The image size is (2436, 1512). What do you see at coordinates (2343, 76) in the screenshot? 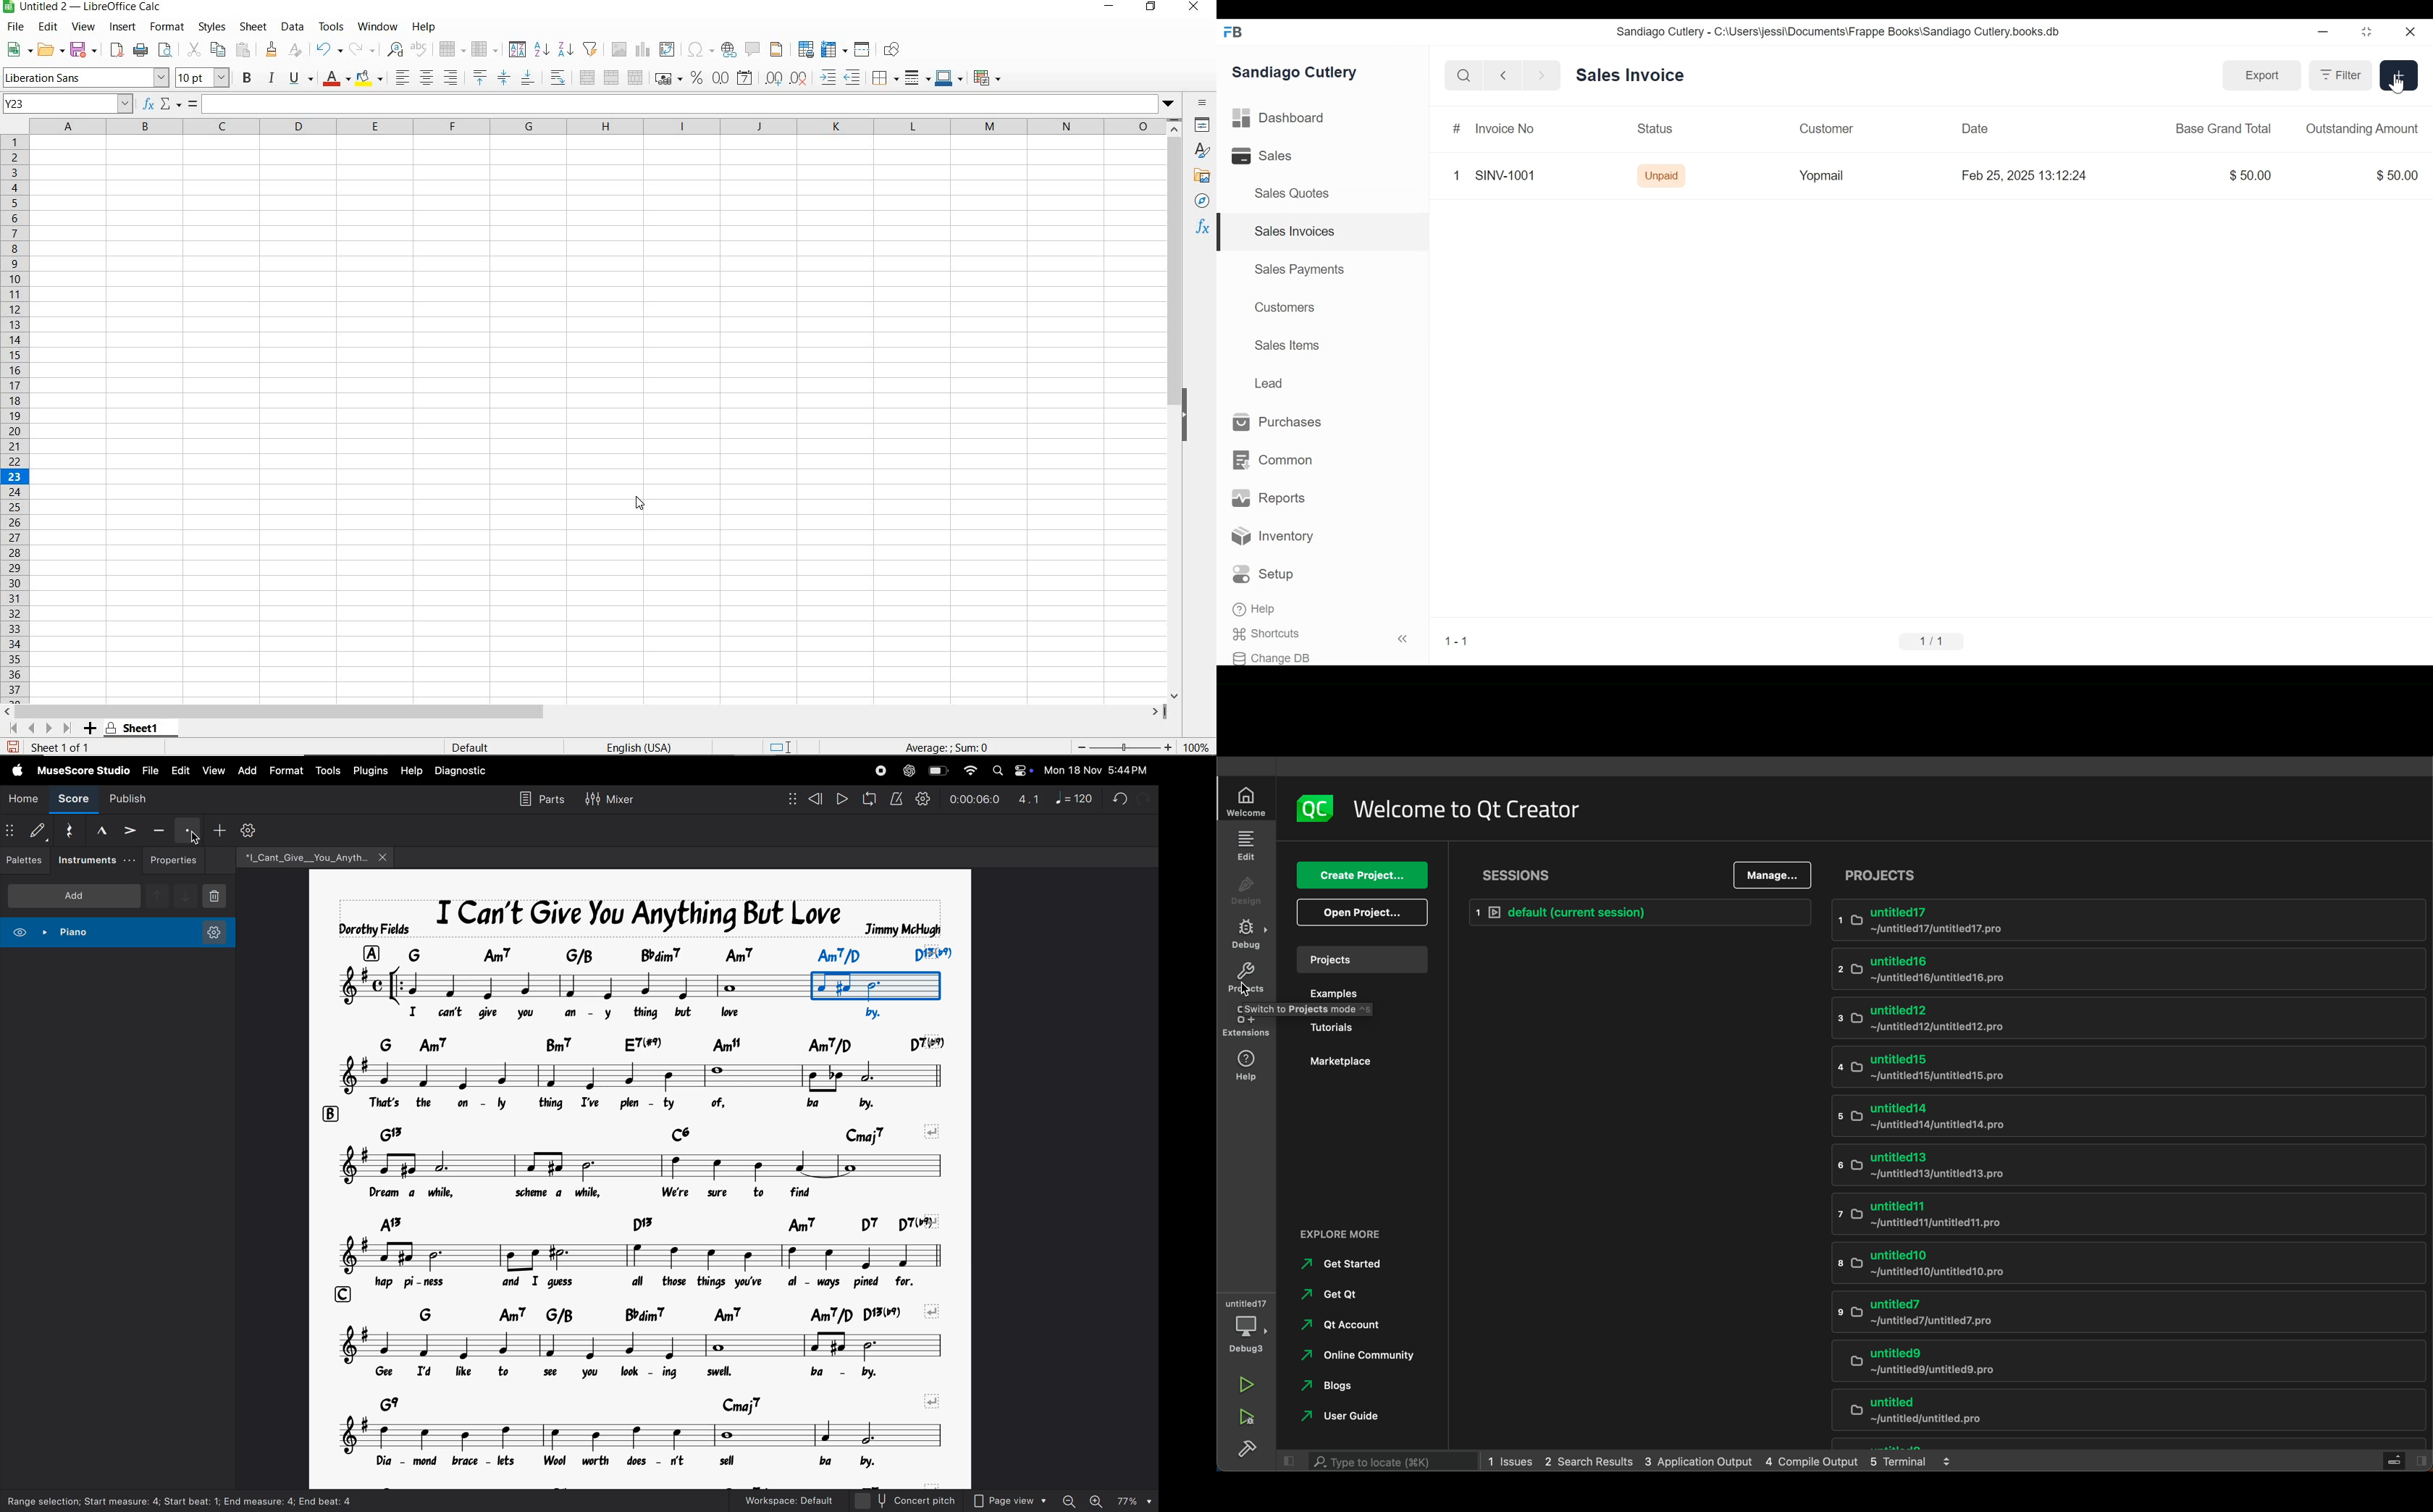
I see ` Filter` at bounding box center [2343, 76].